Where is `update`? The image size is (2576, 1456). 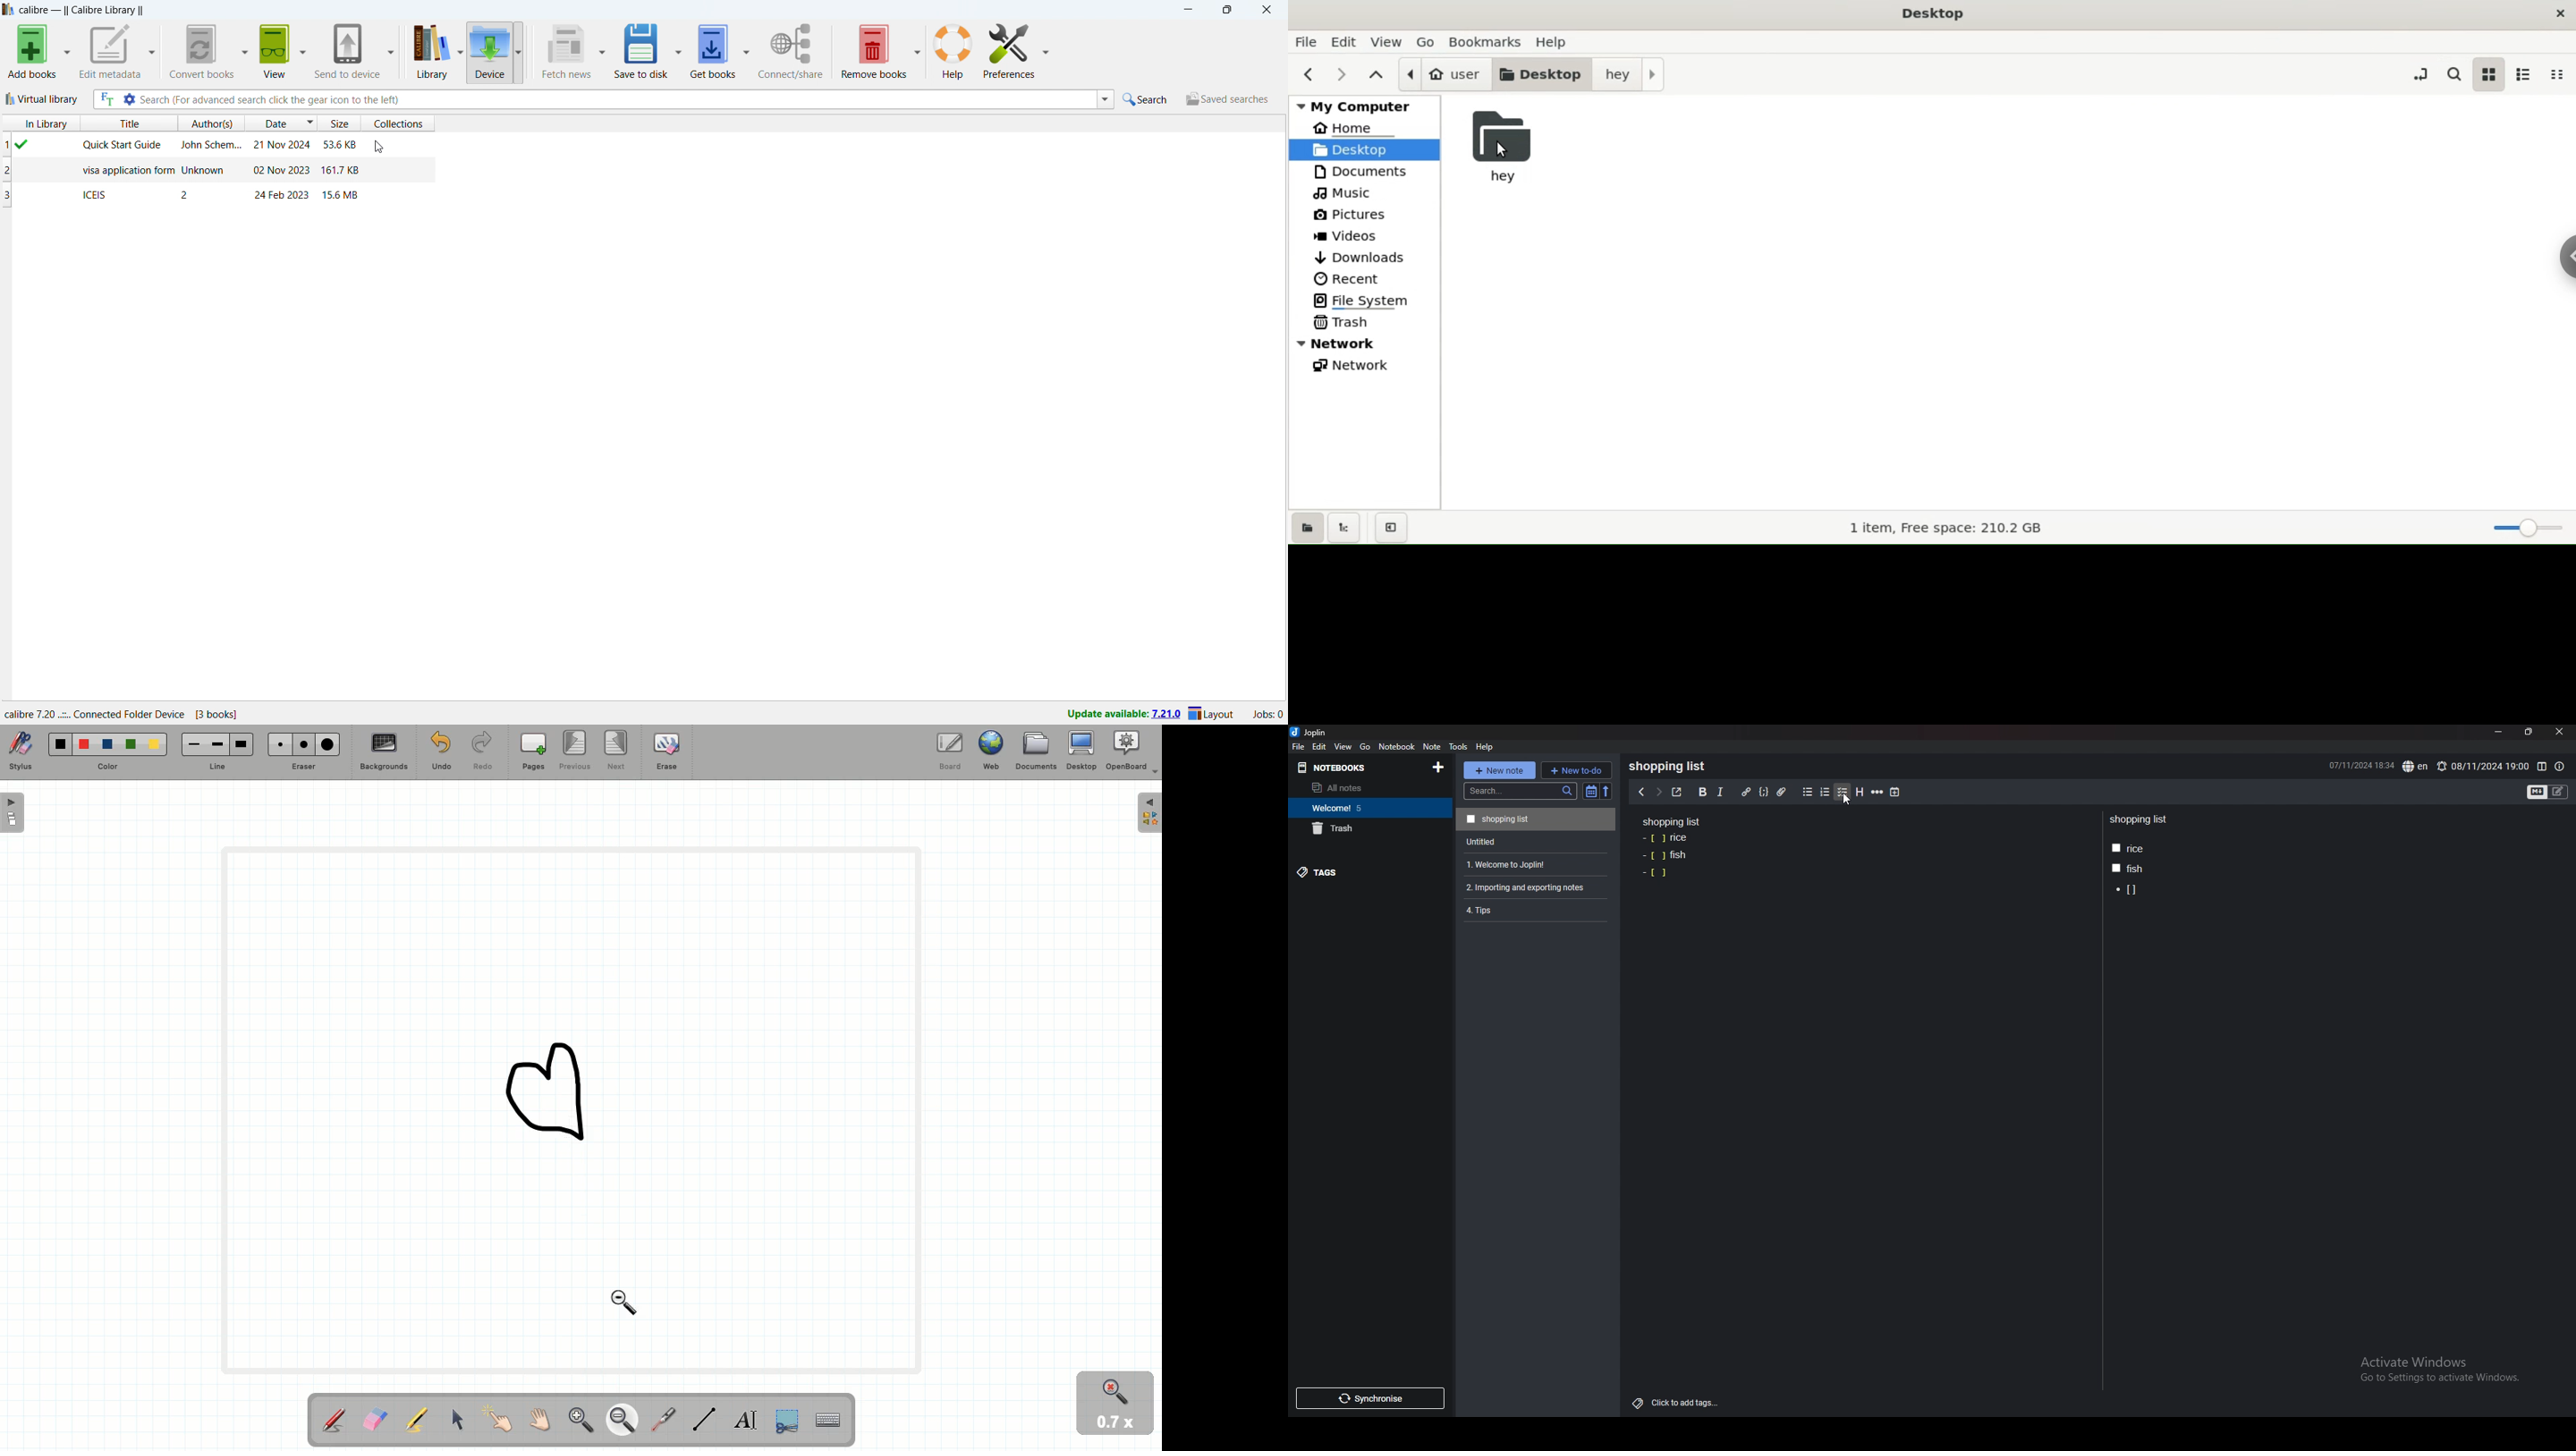 update is located at coordinates (1122, 715).